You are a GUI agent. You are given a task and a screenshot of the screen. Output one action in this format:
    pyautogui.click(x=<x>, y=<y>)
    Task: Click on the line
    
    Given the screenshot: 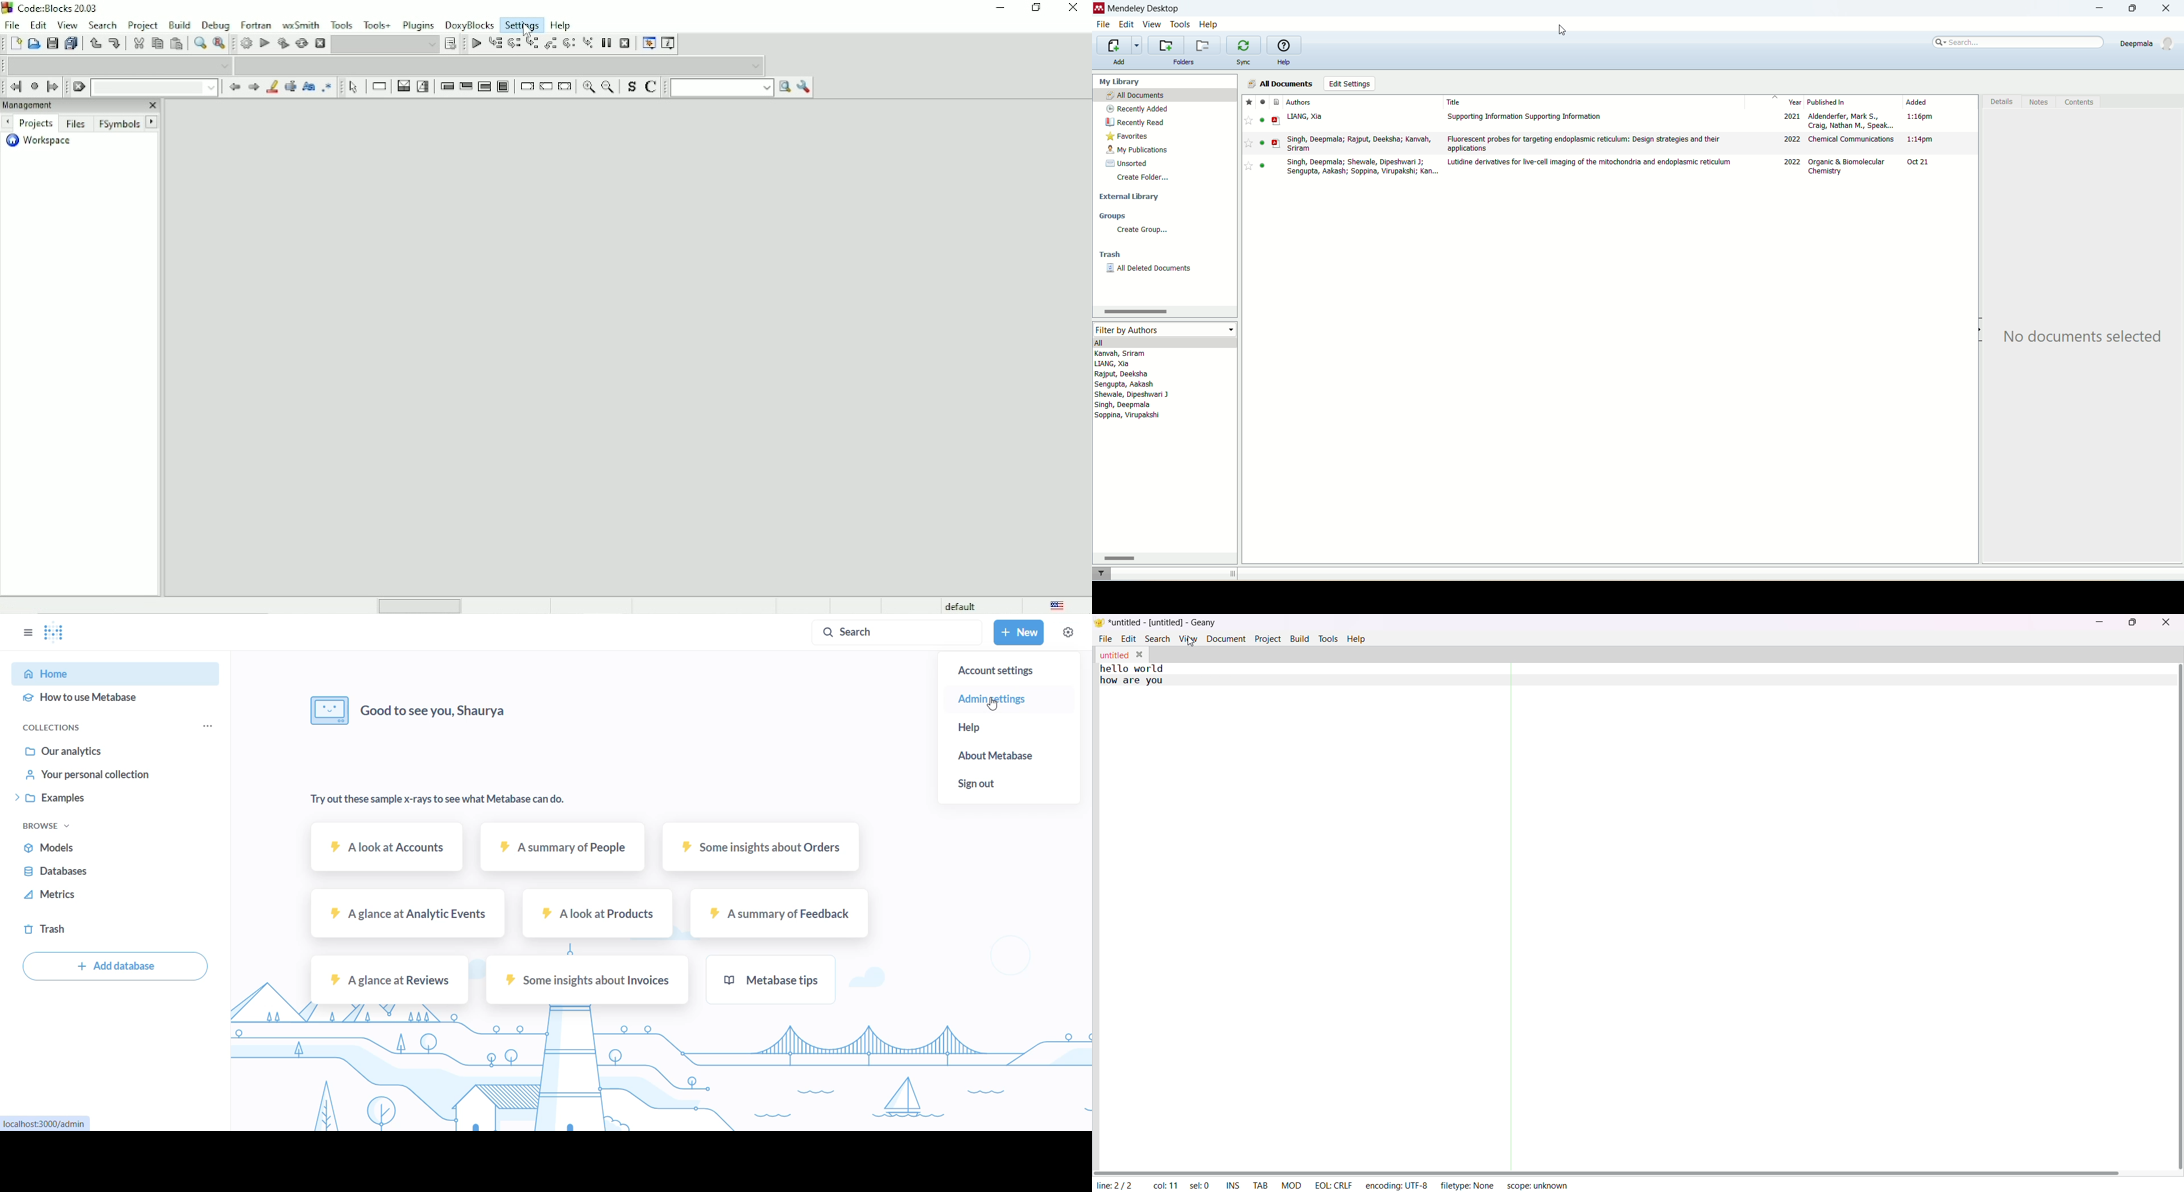 What is the action you would take?
    pyautogui.click(x=1114, y=1184)
    